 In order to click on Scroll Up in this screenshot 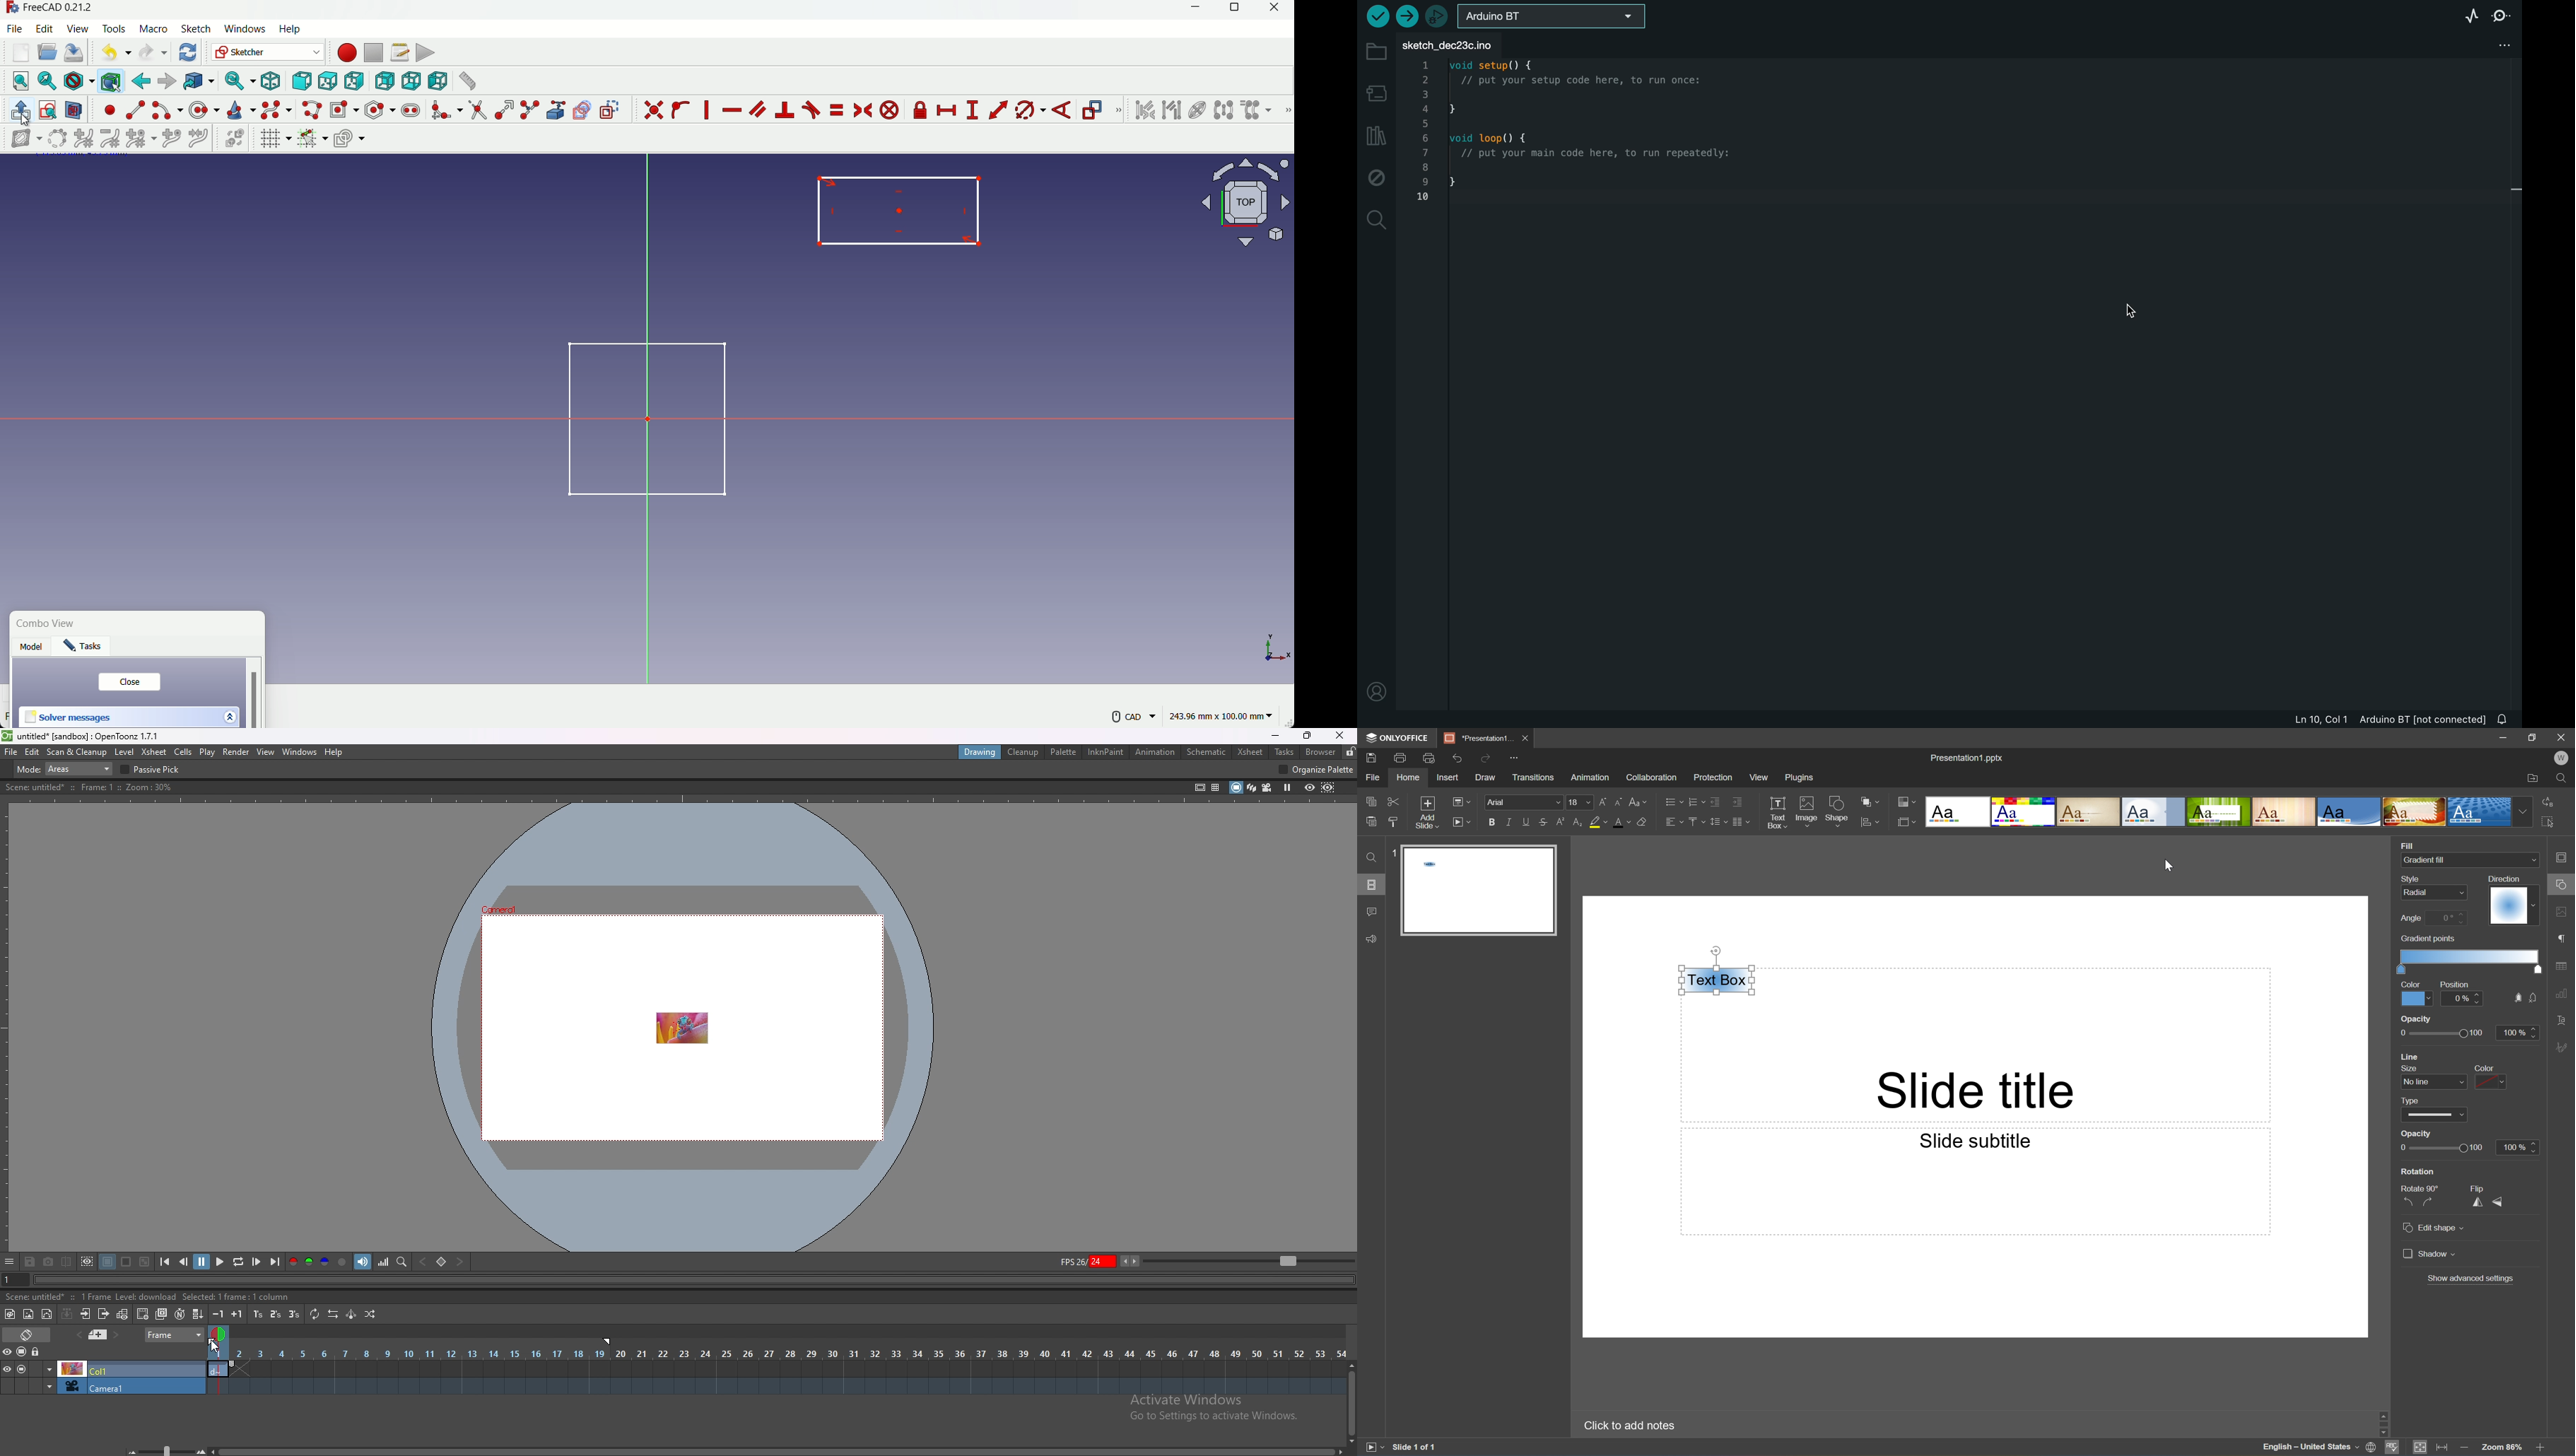, I will do `click(2544, 1413)`.